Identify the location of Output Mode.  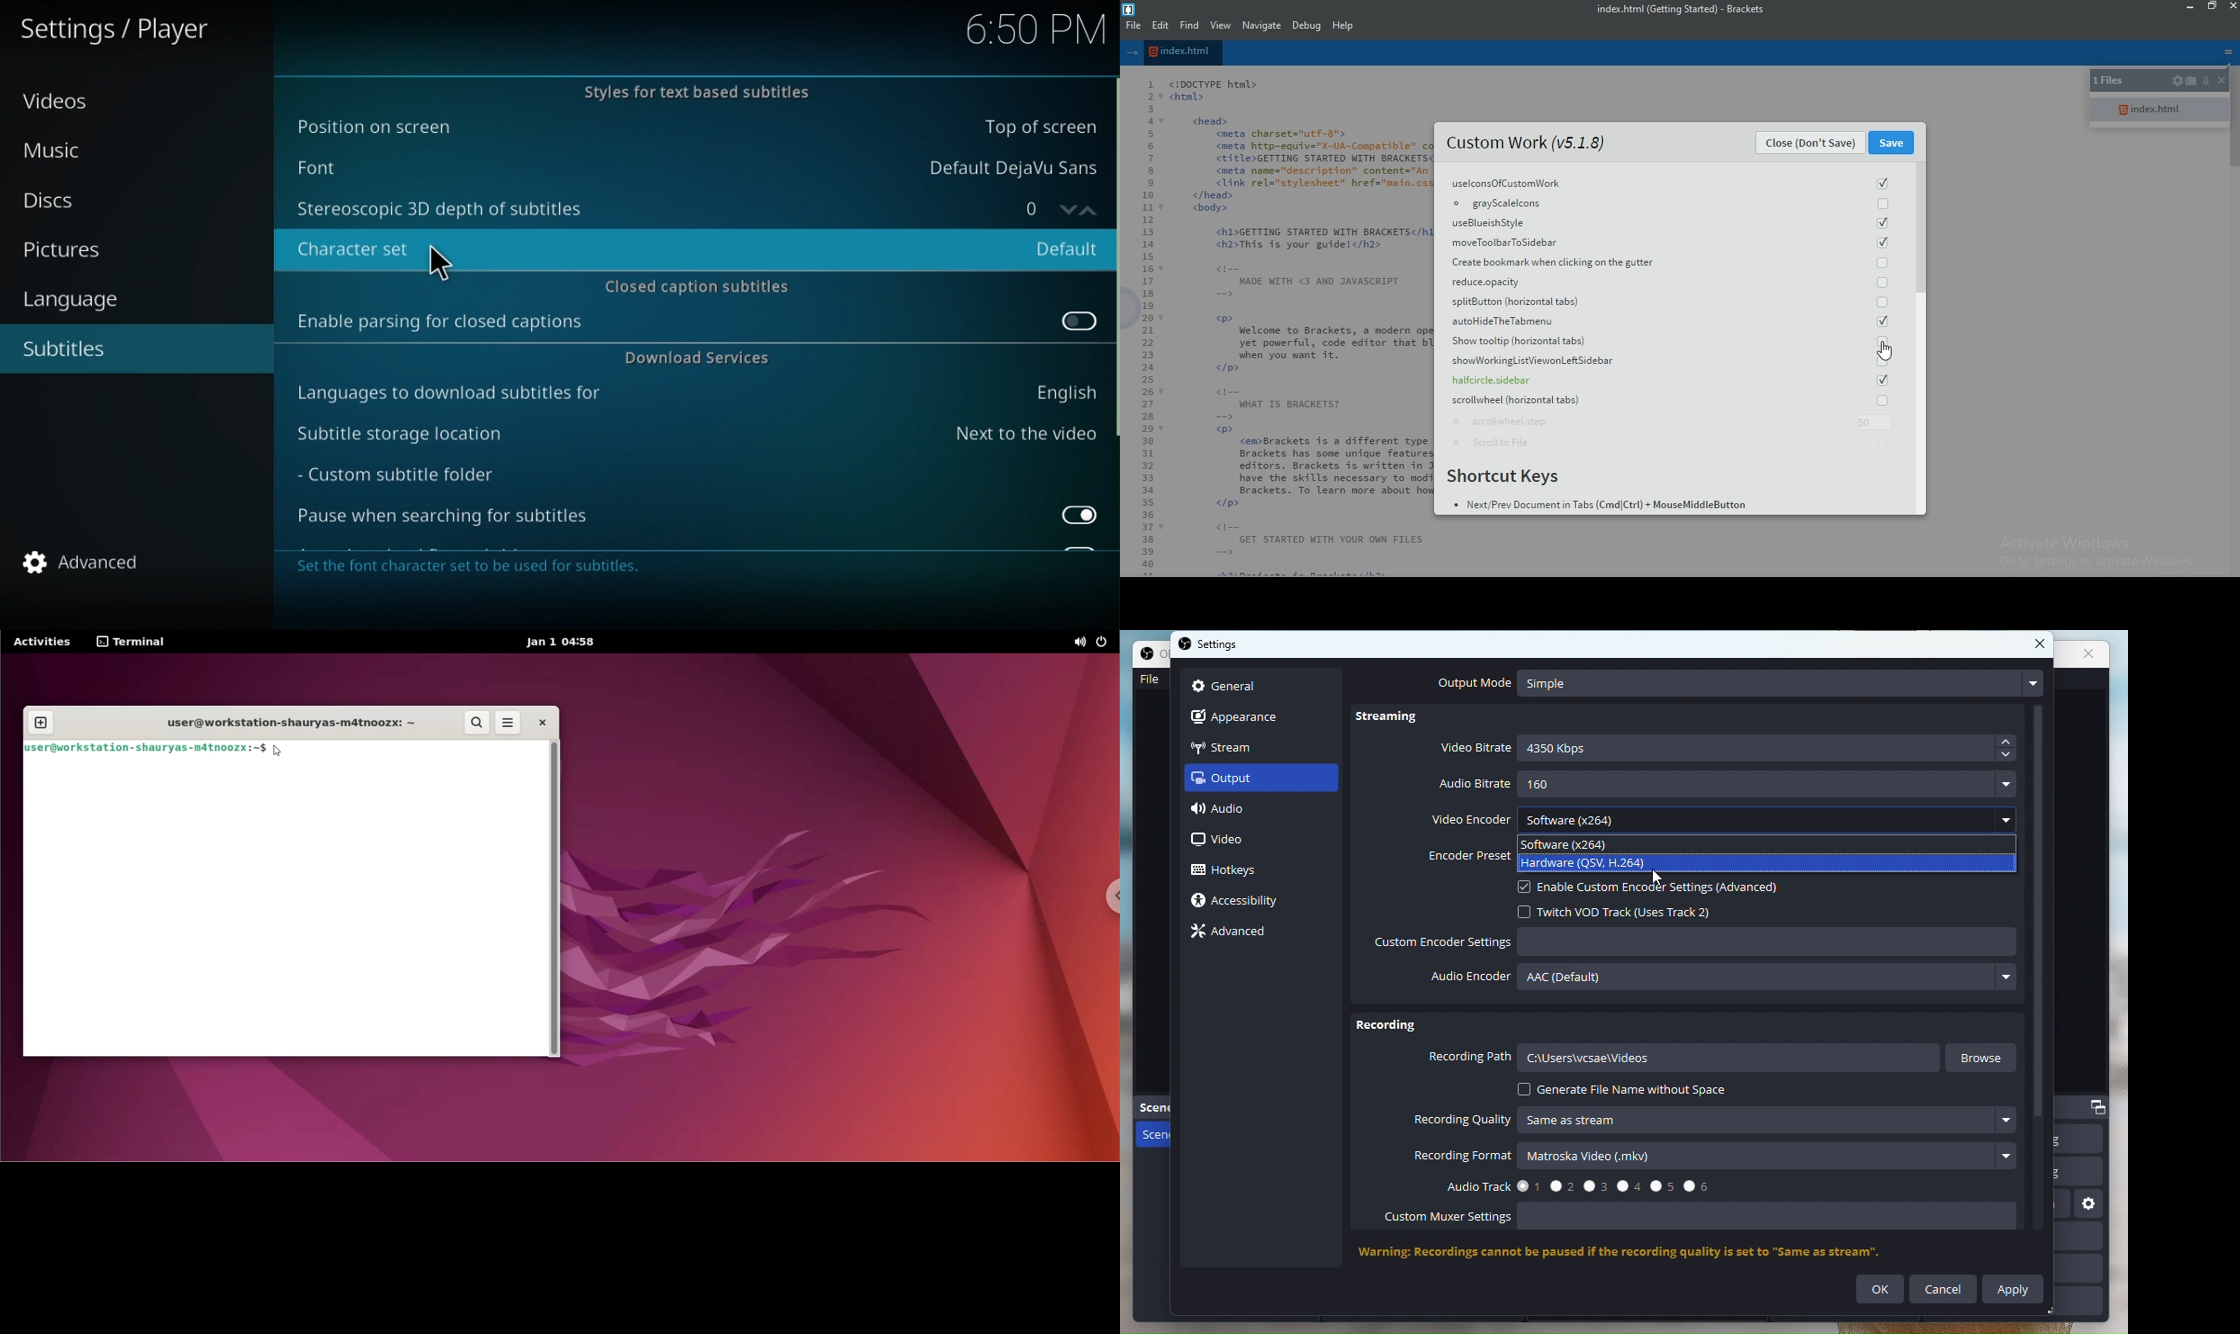
(1737, 683).